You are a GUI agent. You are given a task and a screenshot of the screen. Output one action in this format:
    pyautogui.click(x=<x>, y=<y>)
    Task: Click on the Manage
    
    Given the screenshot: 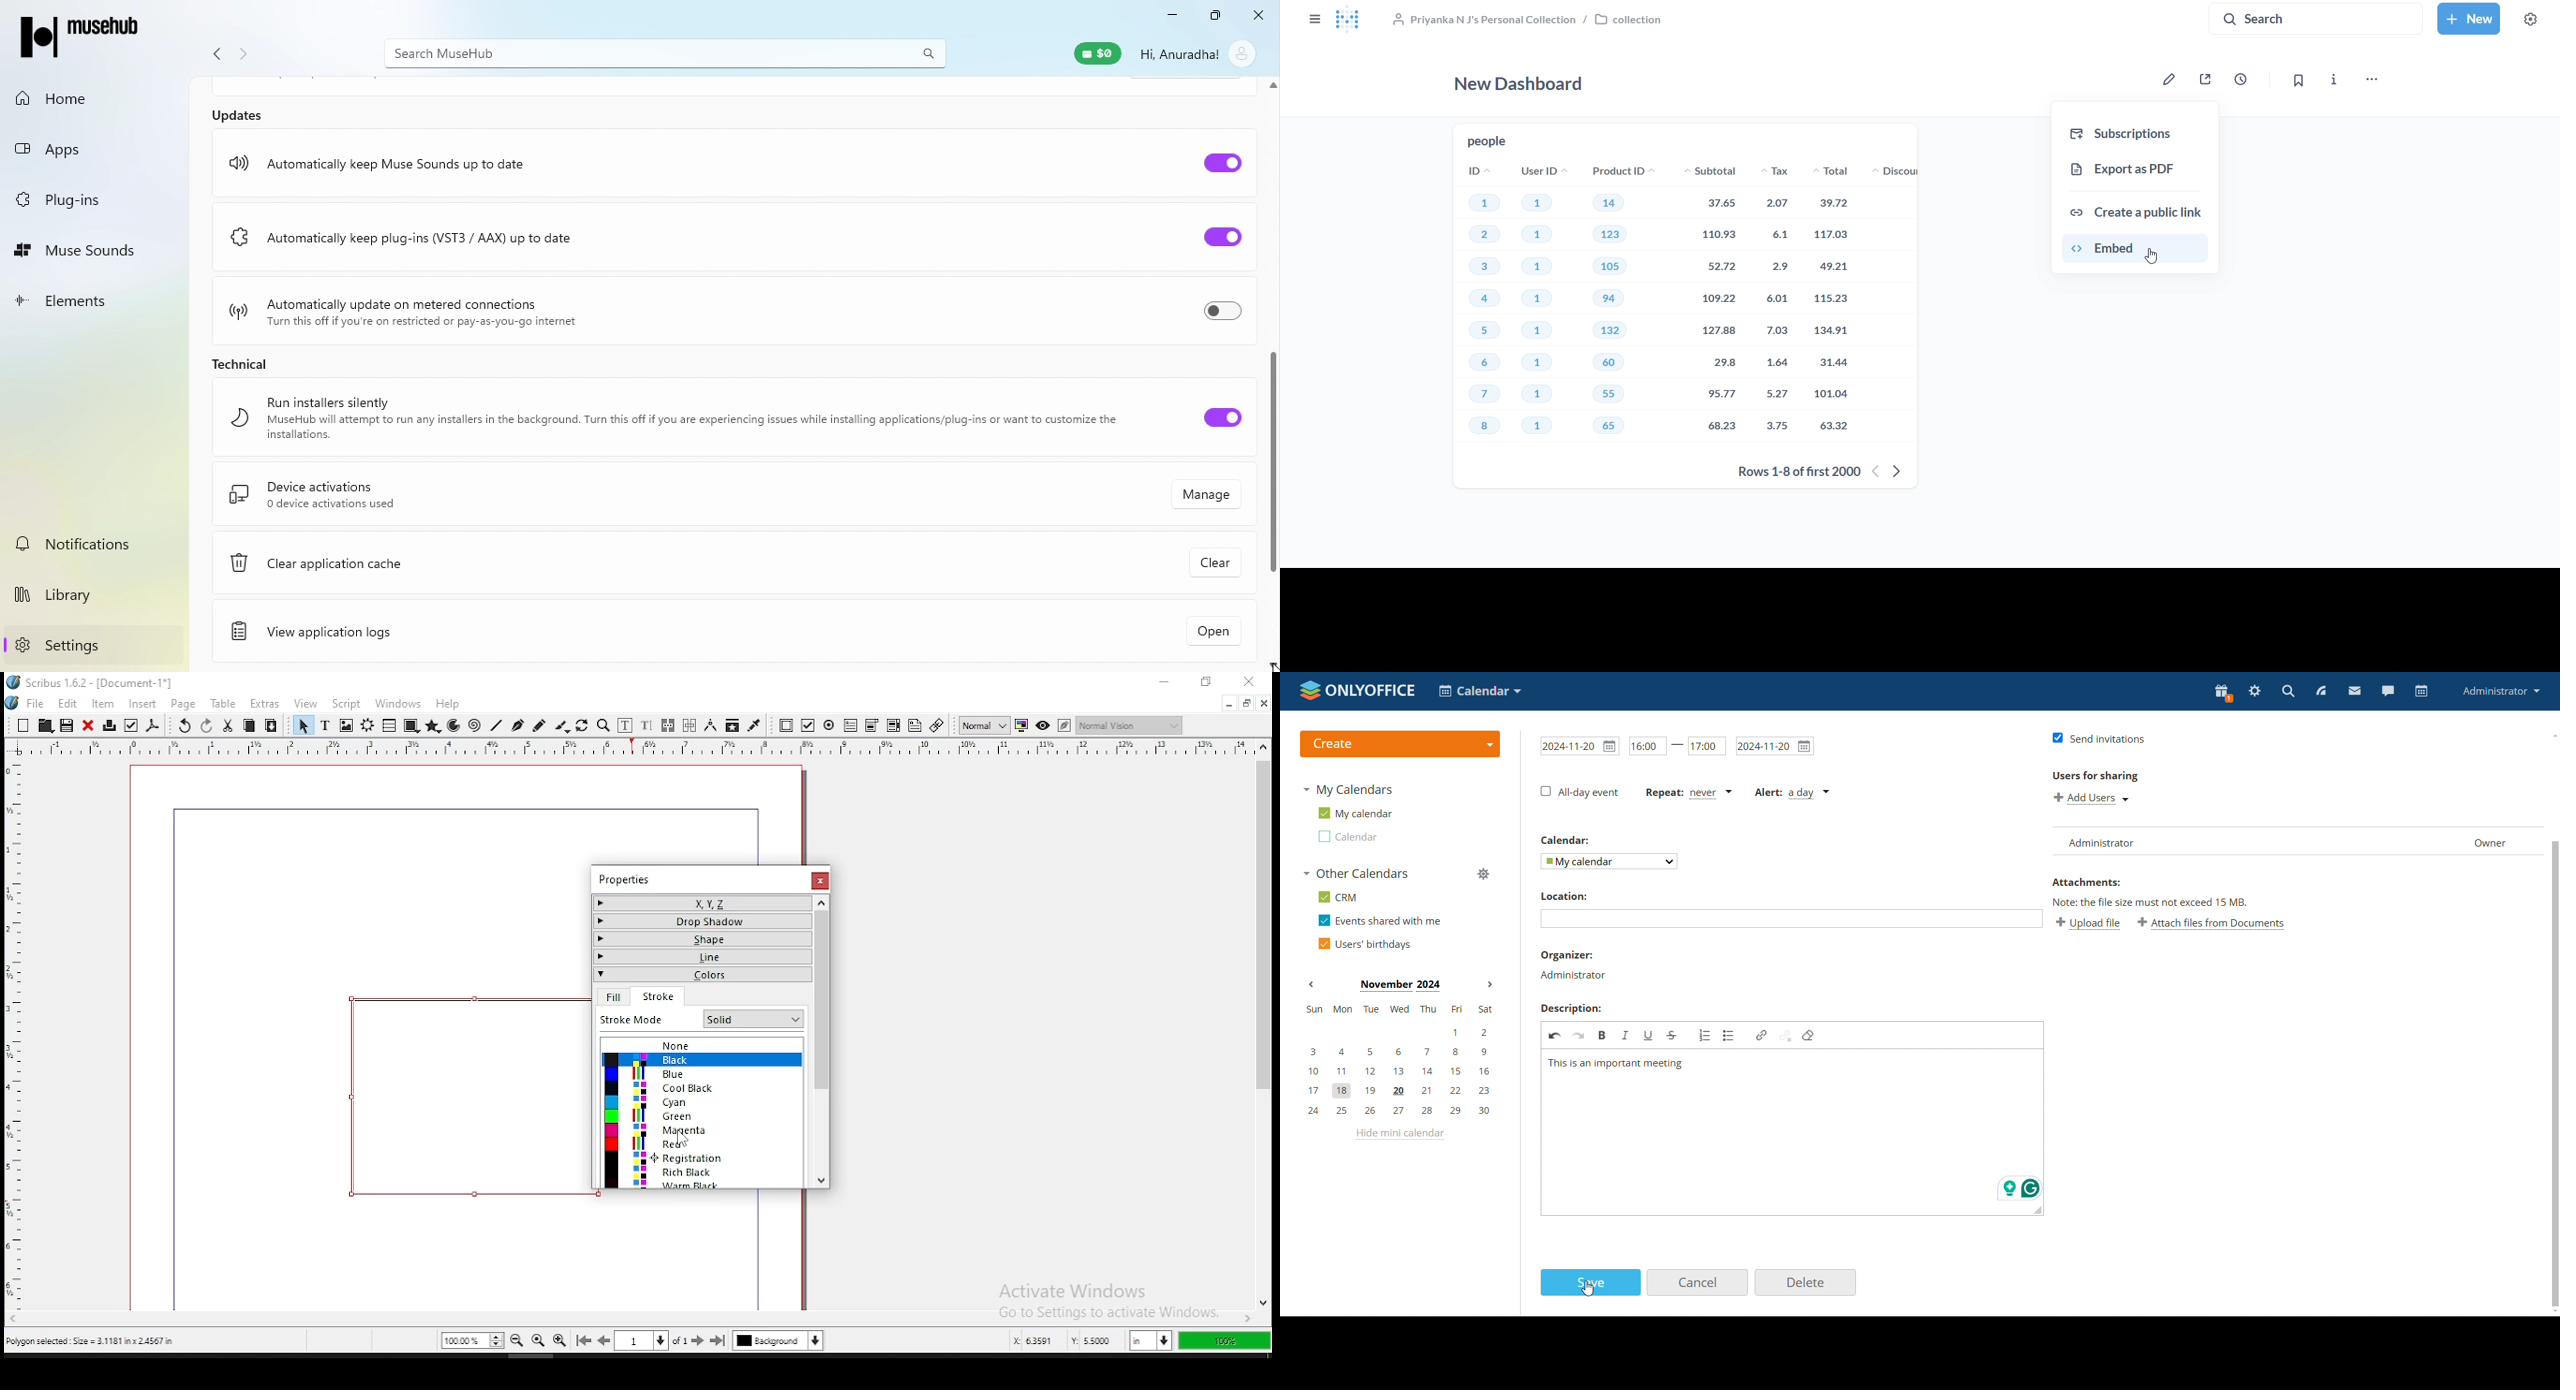 What is the action you would take?
    pyautogui.click(x=1207, y=499)
    